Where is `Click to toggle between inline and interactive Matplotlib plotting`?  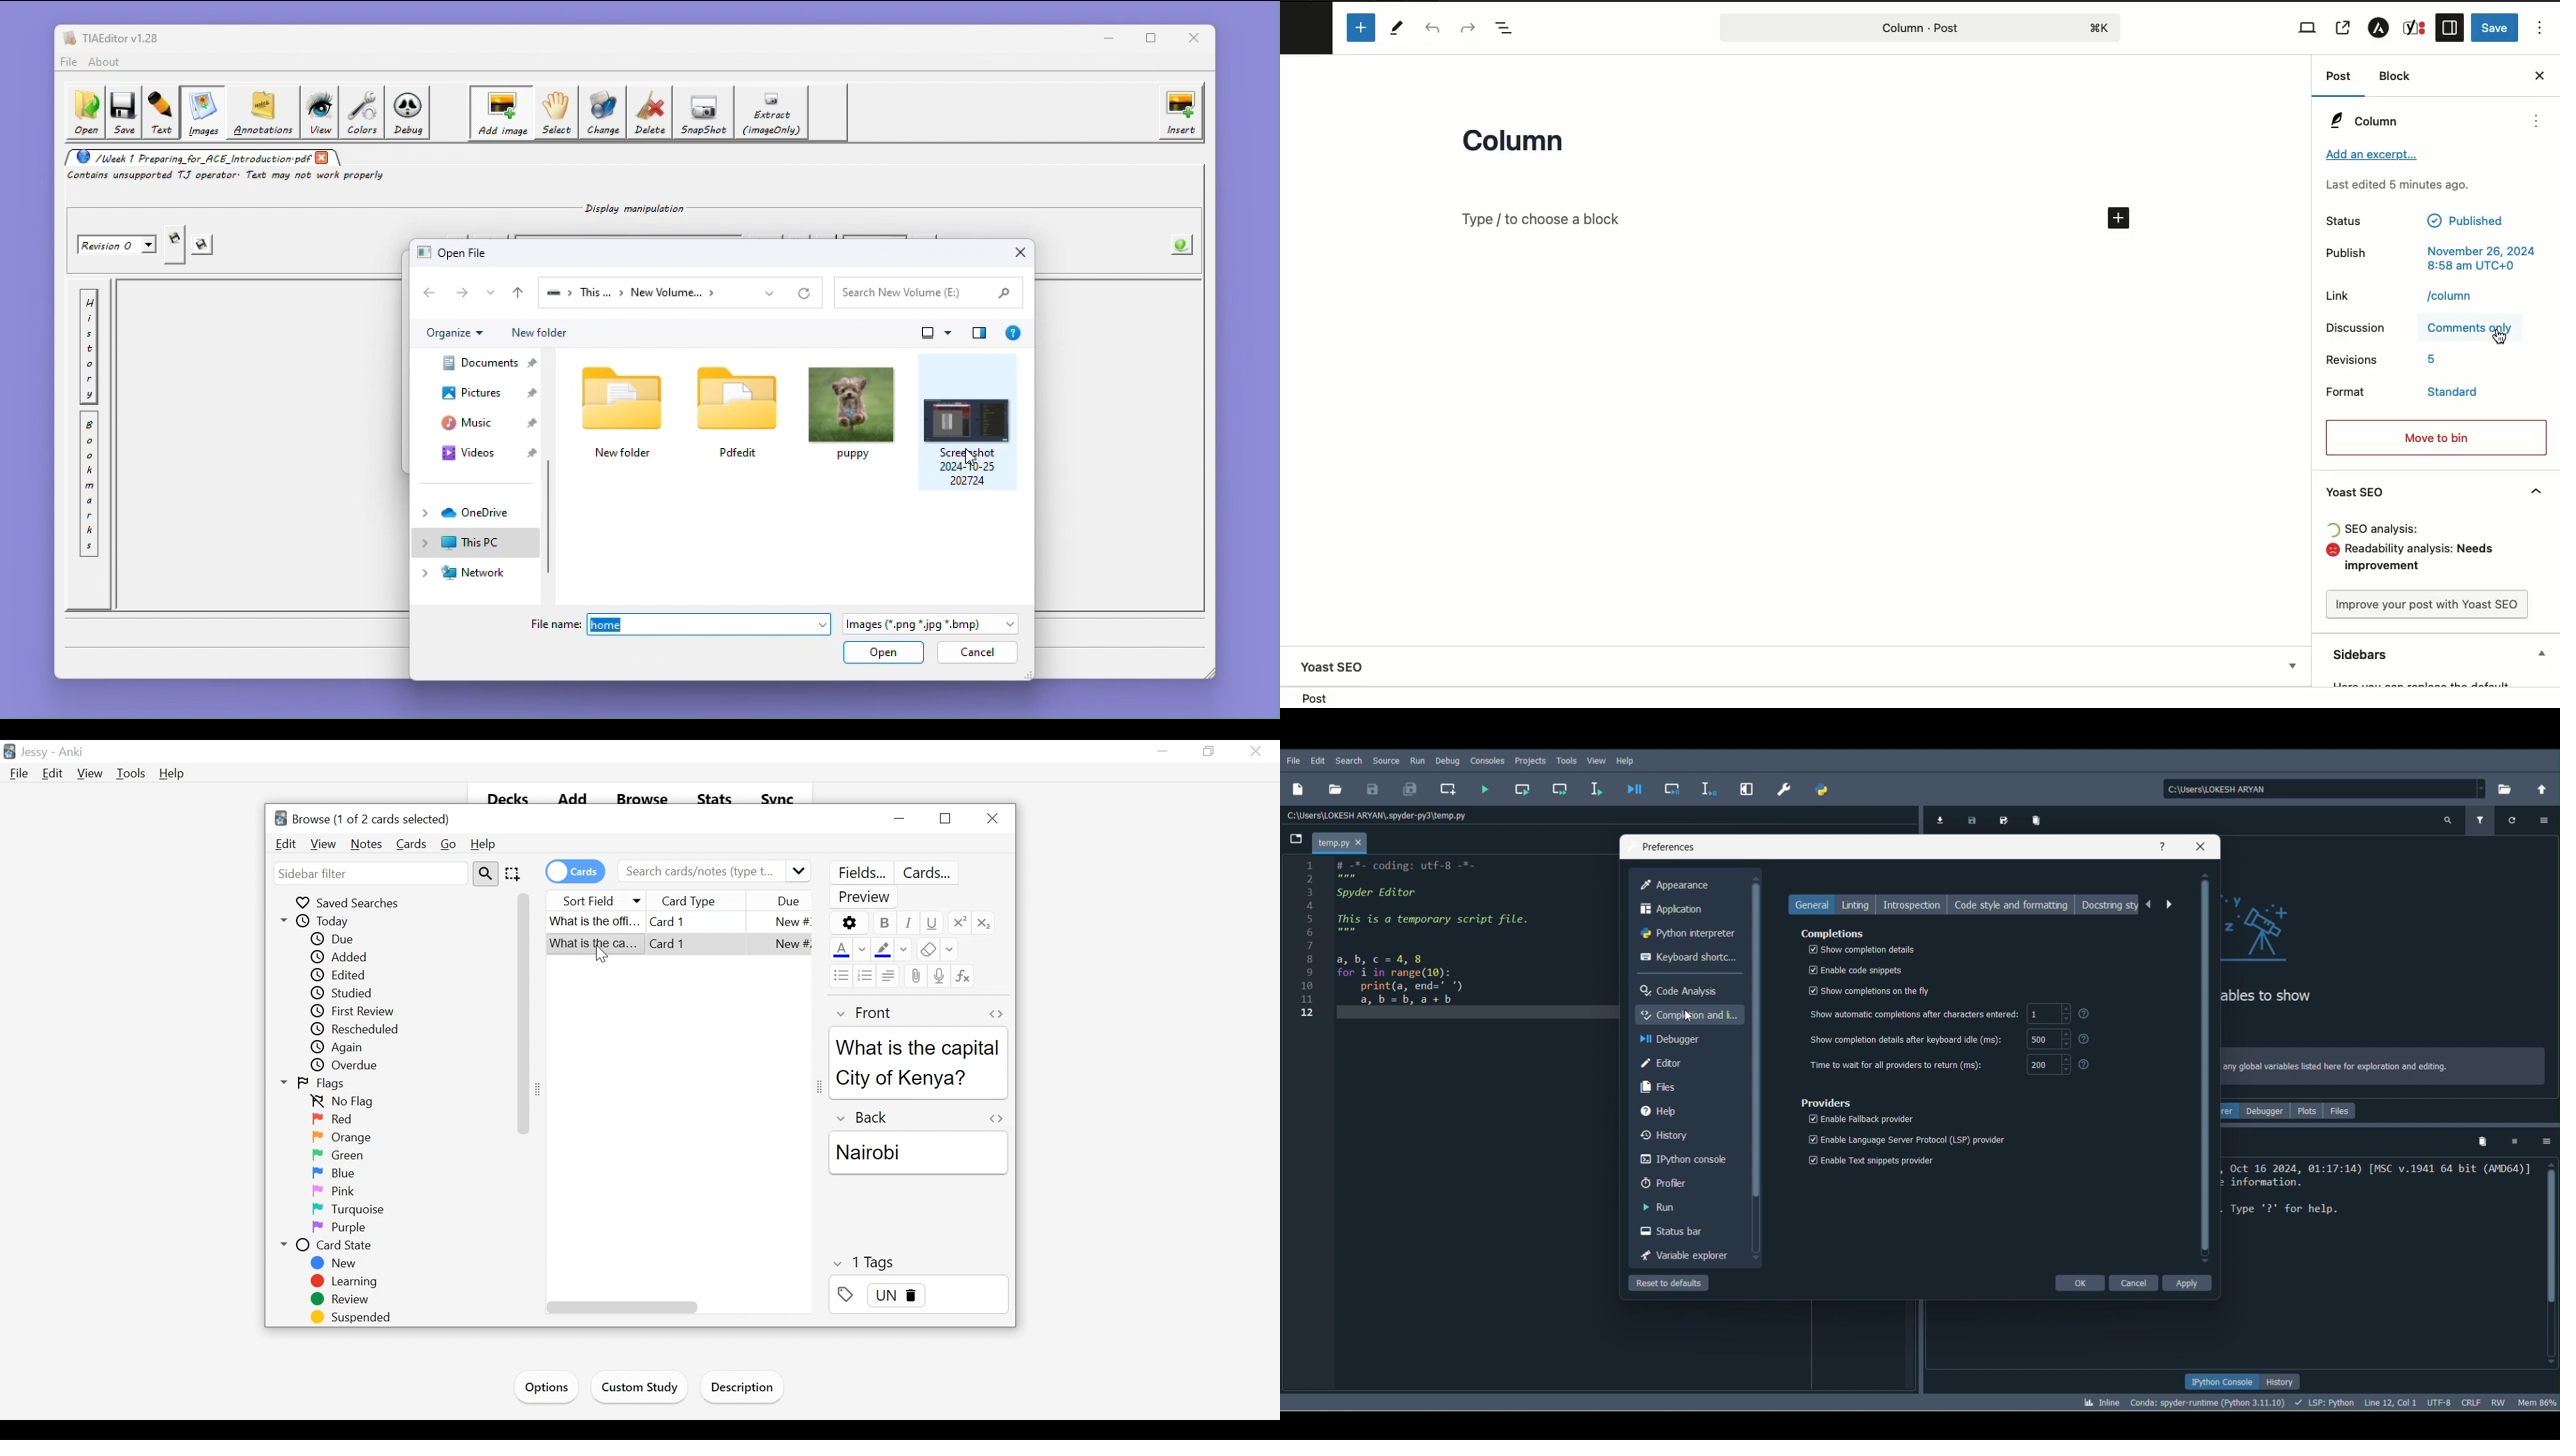 Click to toggle between inline and interactive Matplotlib plotting is located at coordinates (2100, 1401).